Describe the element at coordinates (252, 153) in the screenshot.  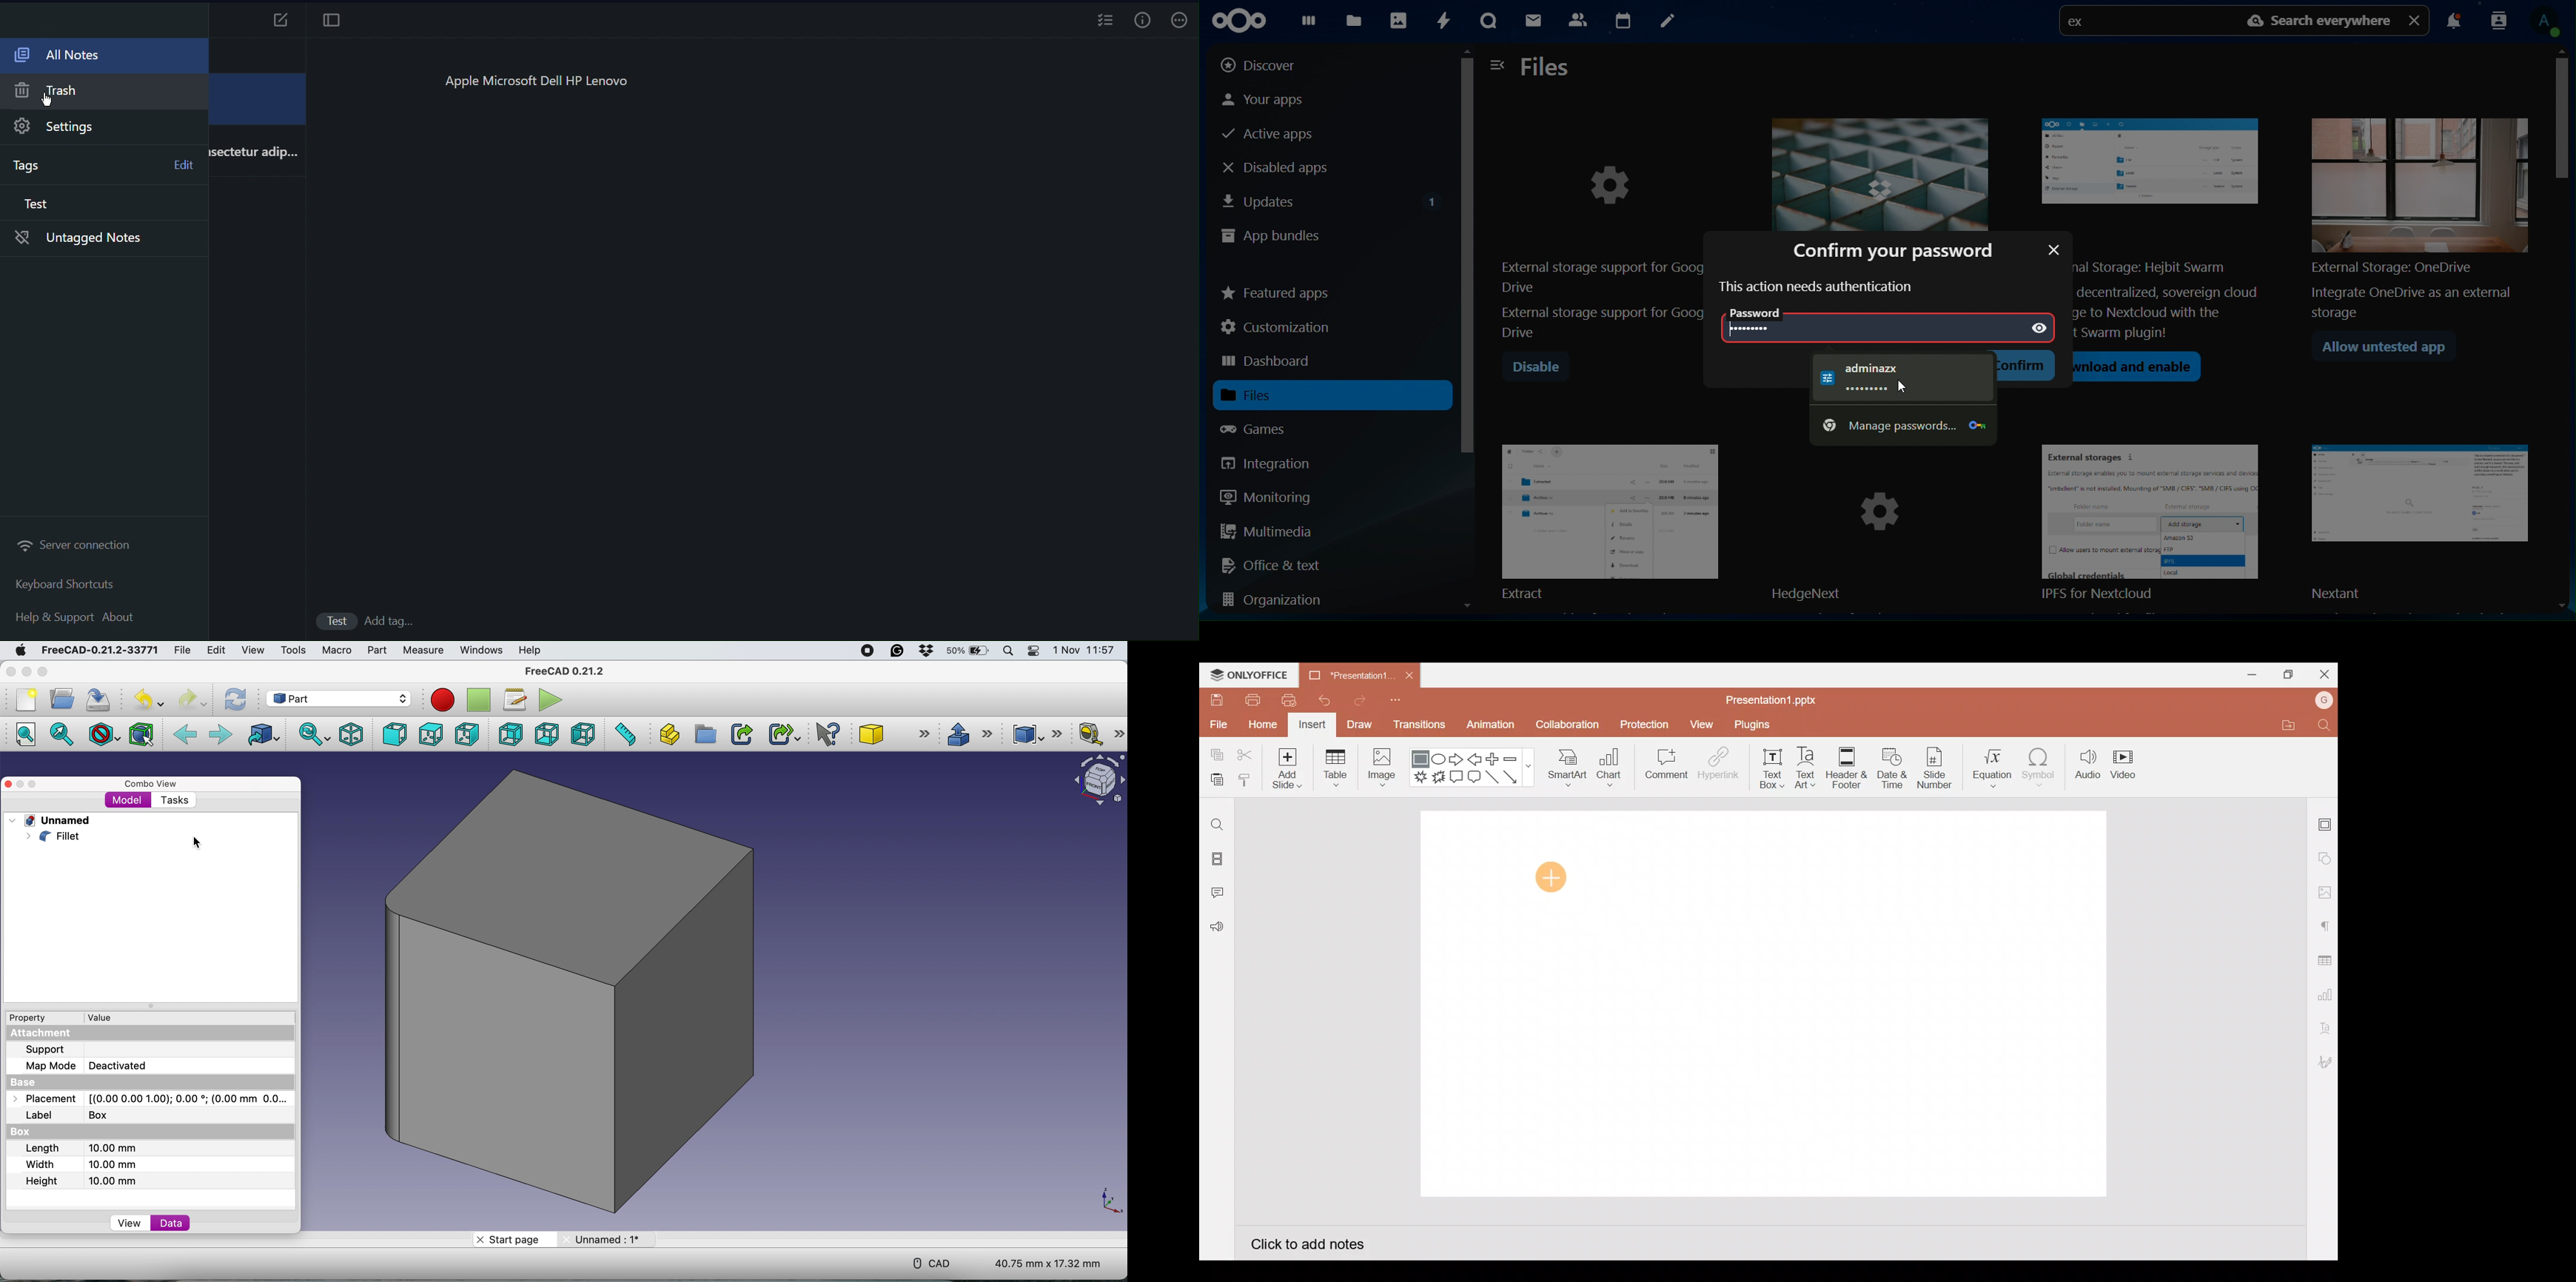
I see `isectetur adip...` at that location.